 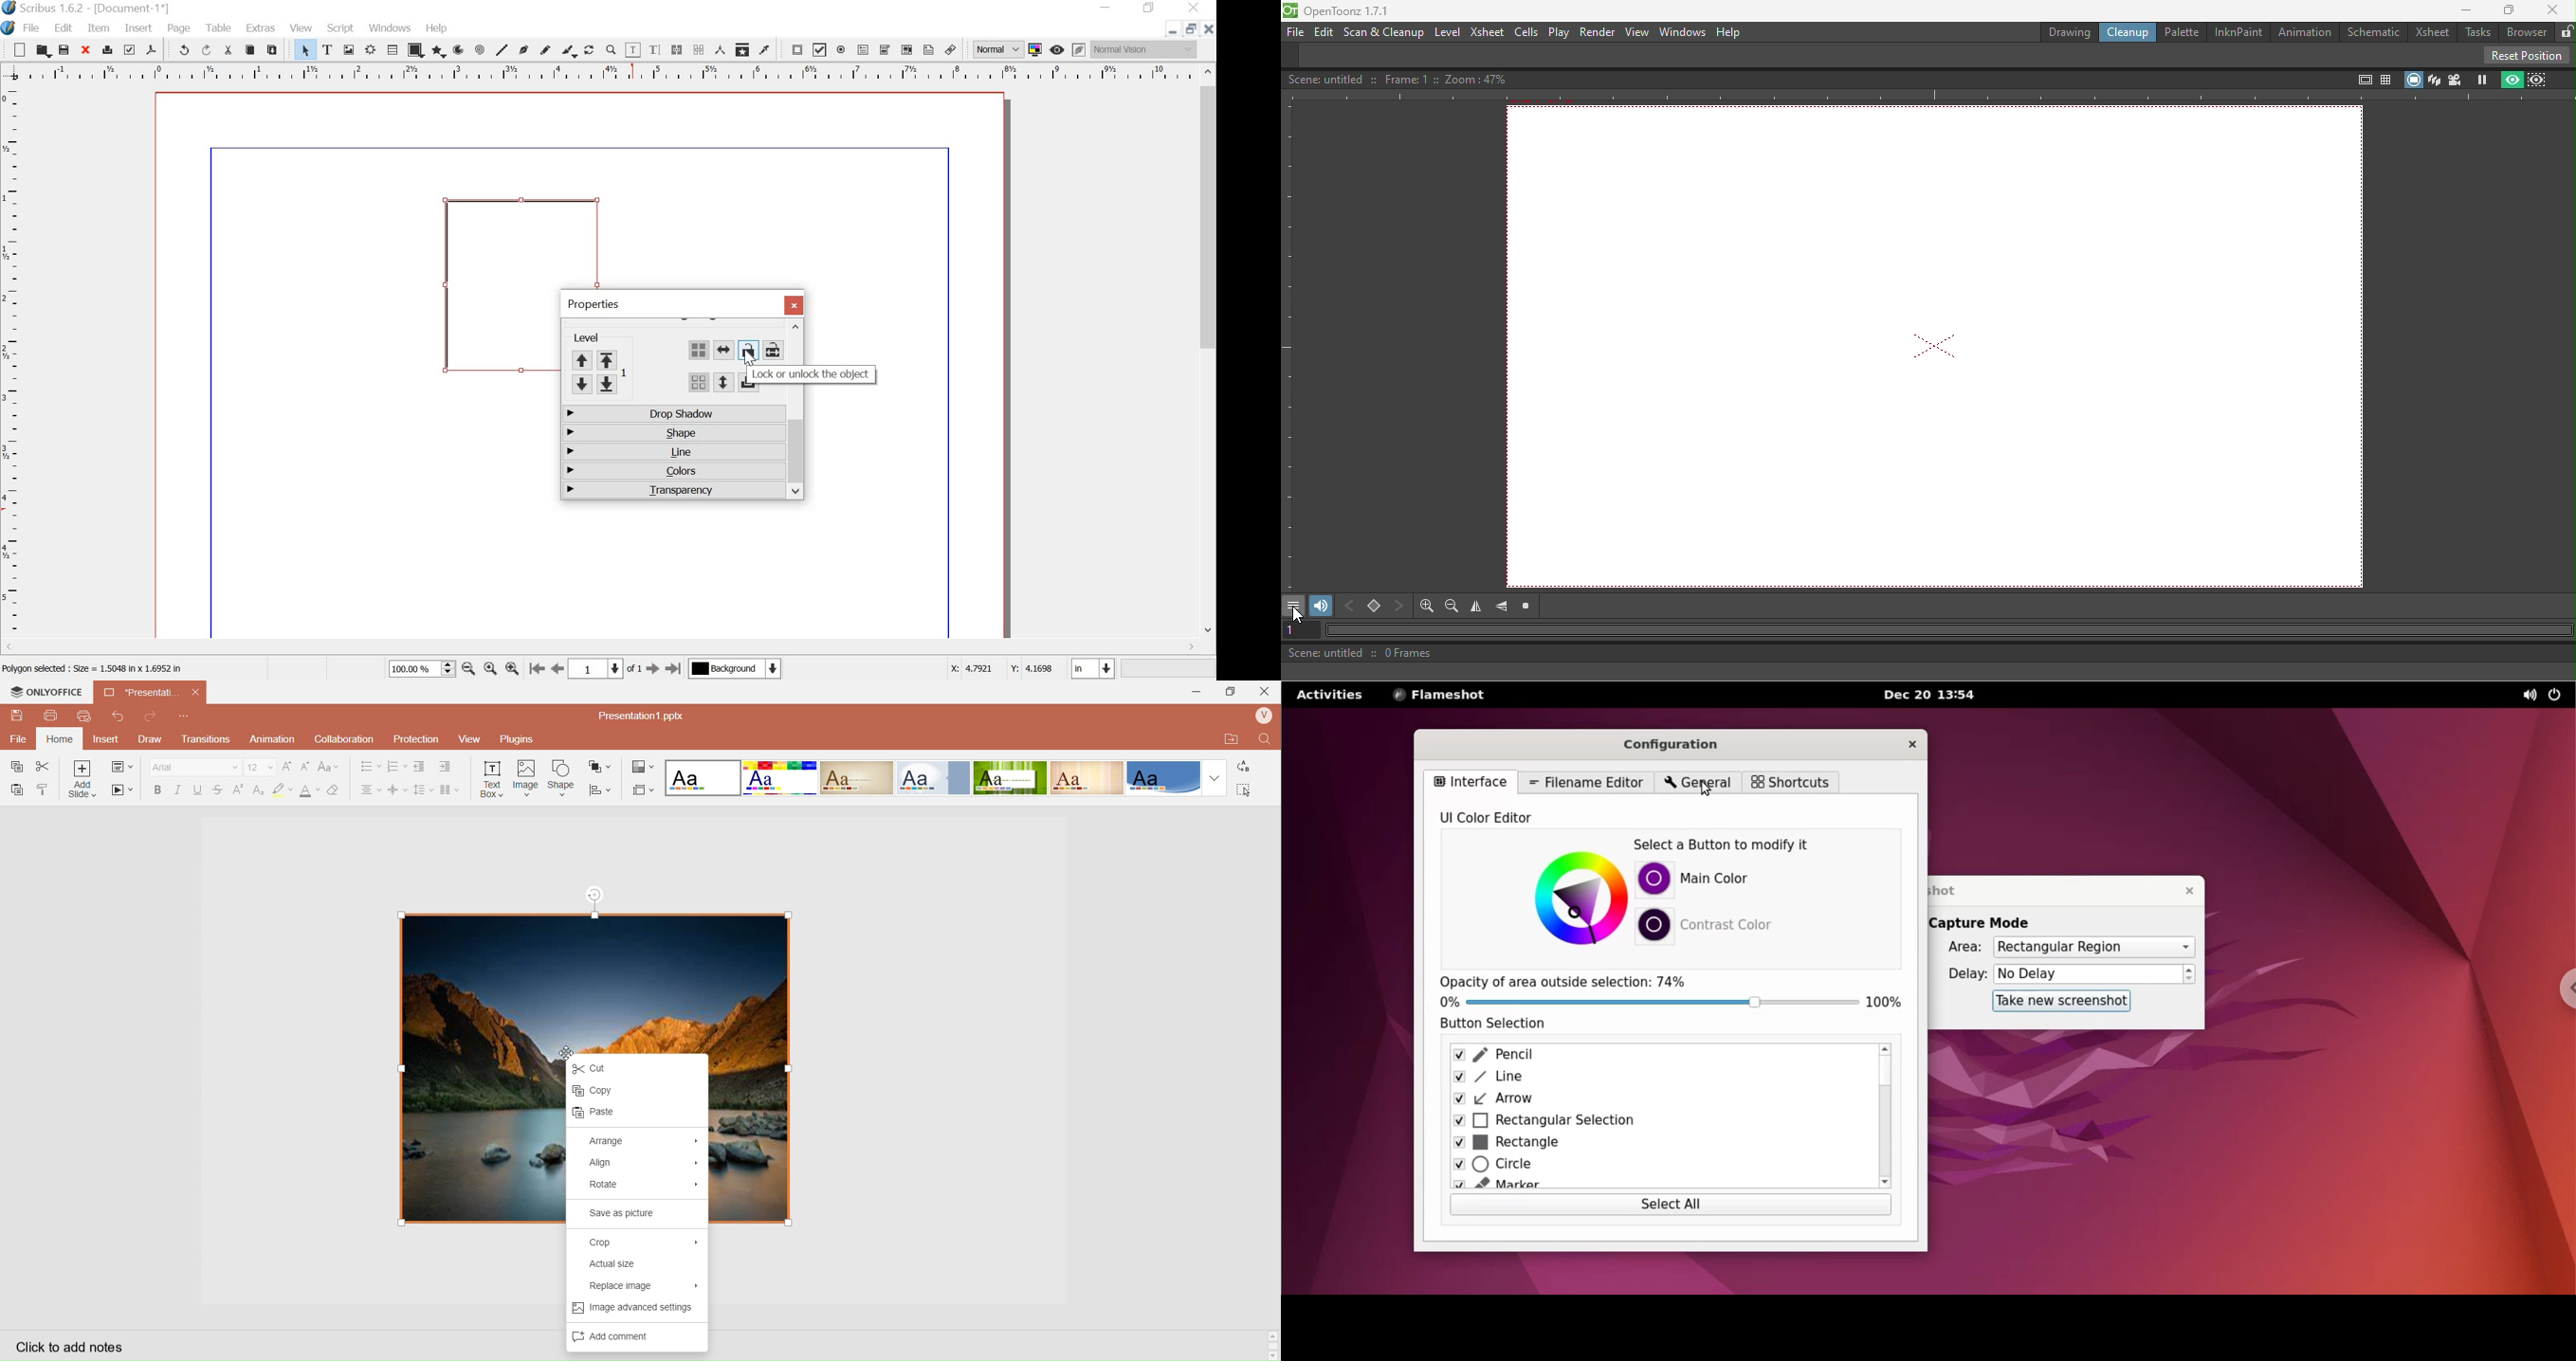 What do you see at coordinates (1267, 692) in the screenshot?
I see `Close` at bounding box center [1267, 692].